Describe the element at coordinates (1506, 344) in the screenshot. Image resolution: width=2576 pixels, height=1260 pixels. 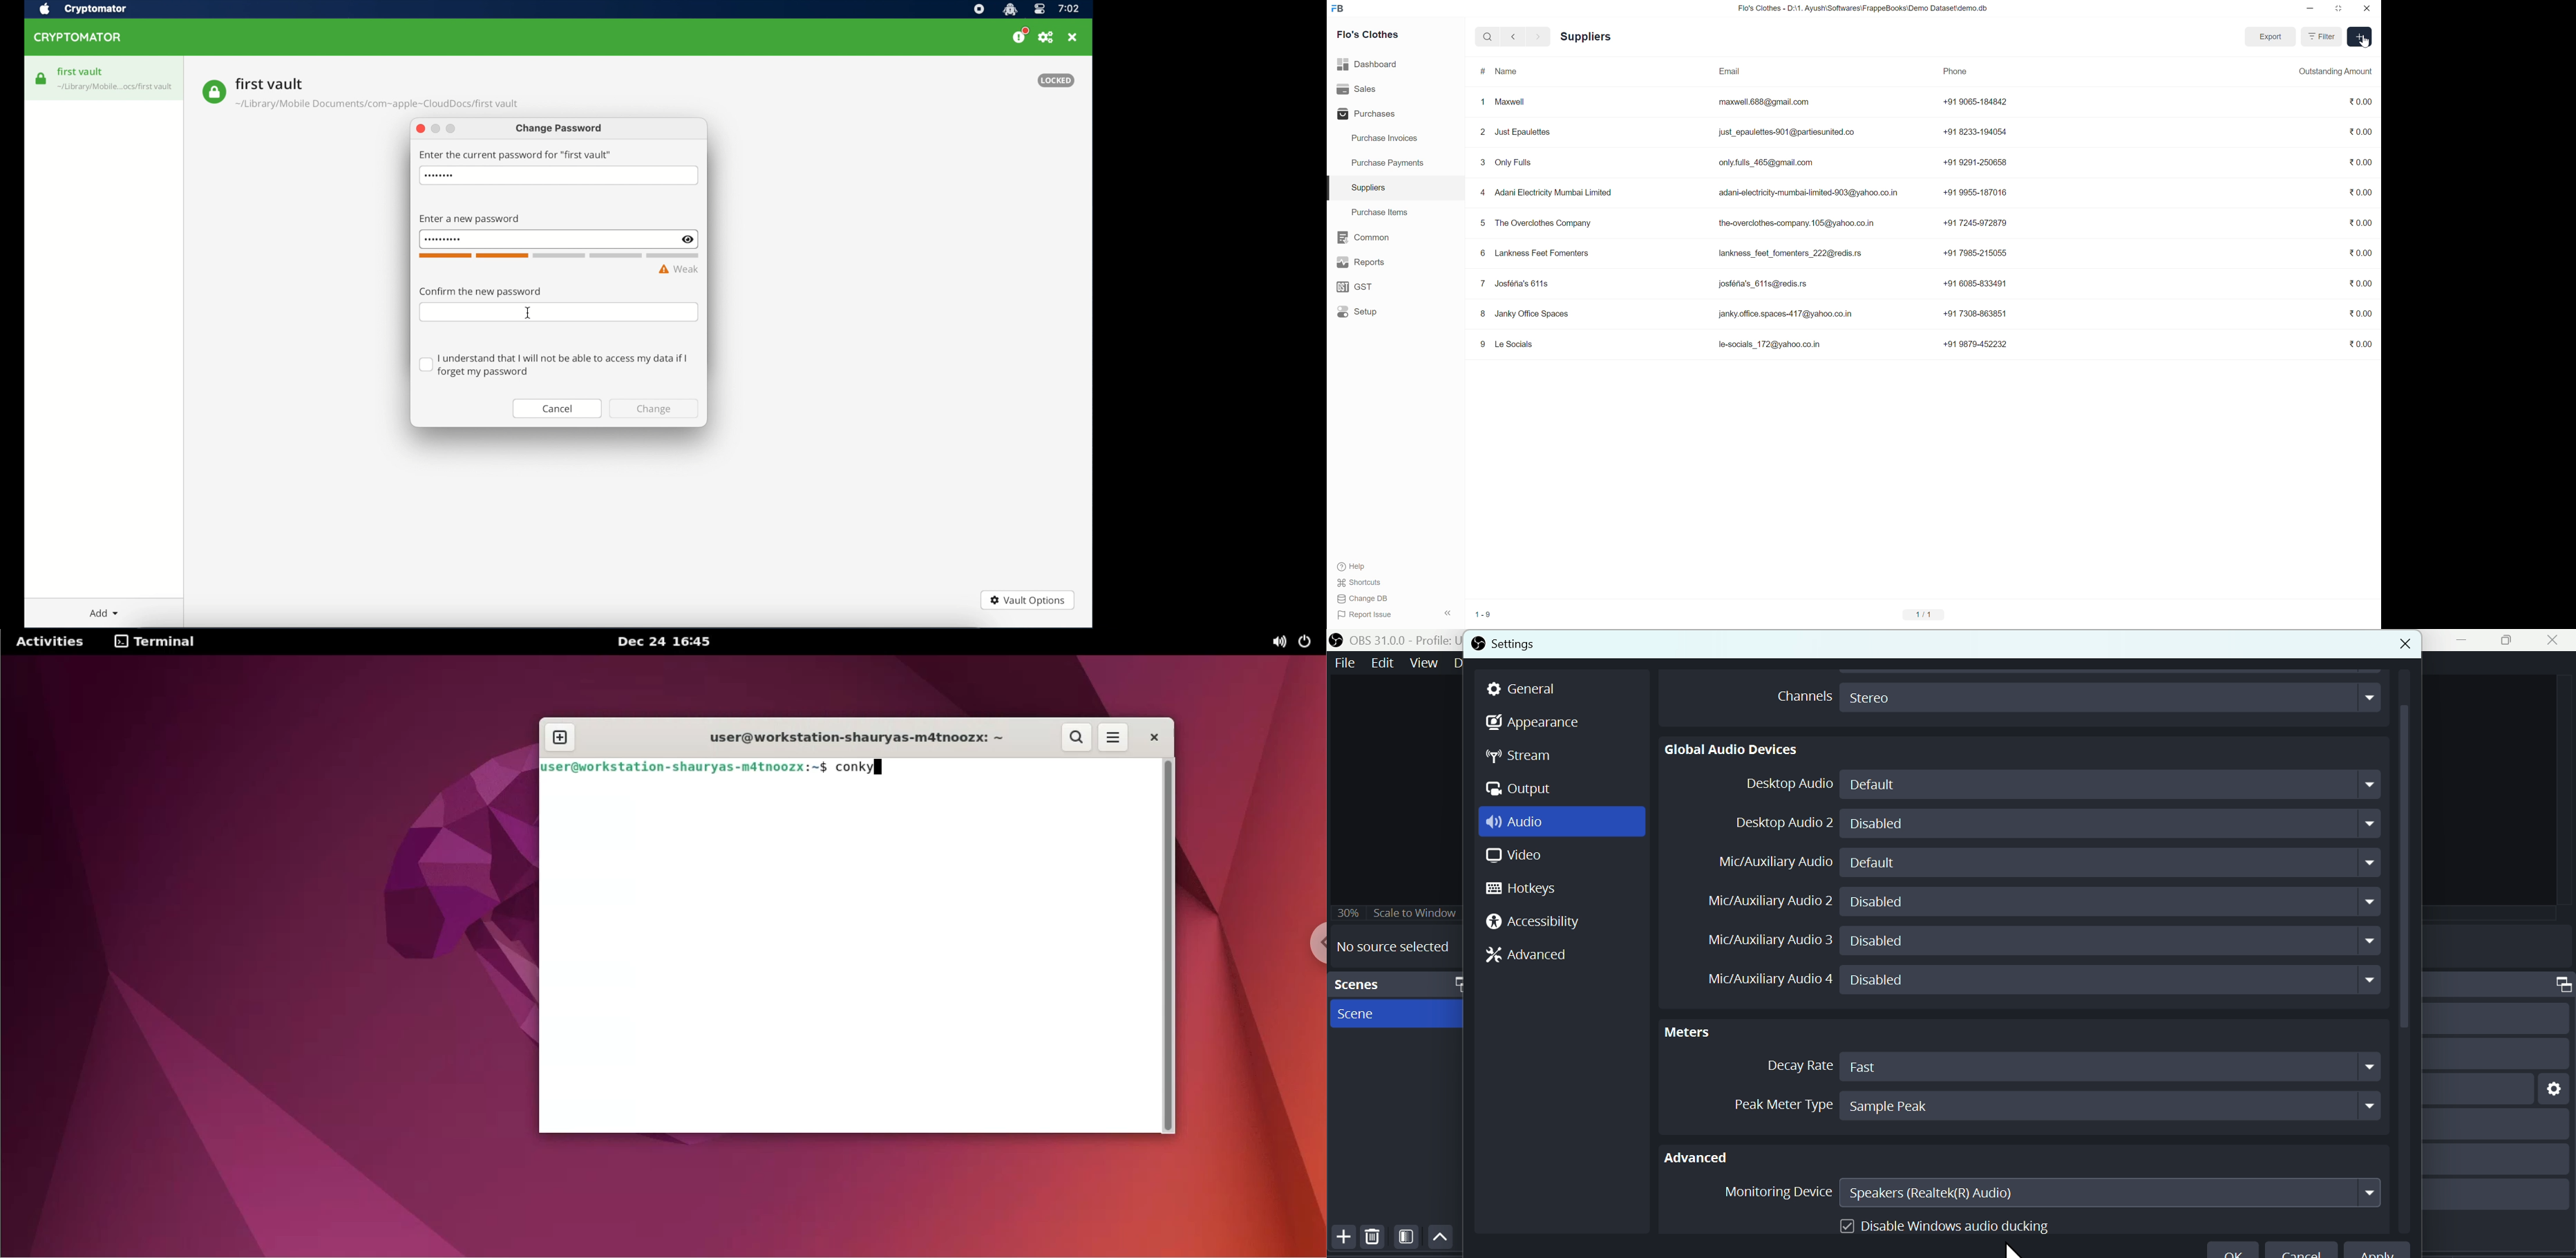
I see `9 Le Socials` at that location.